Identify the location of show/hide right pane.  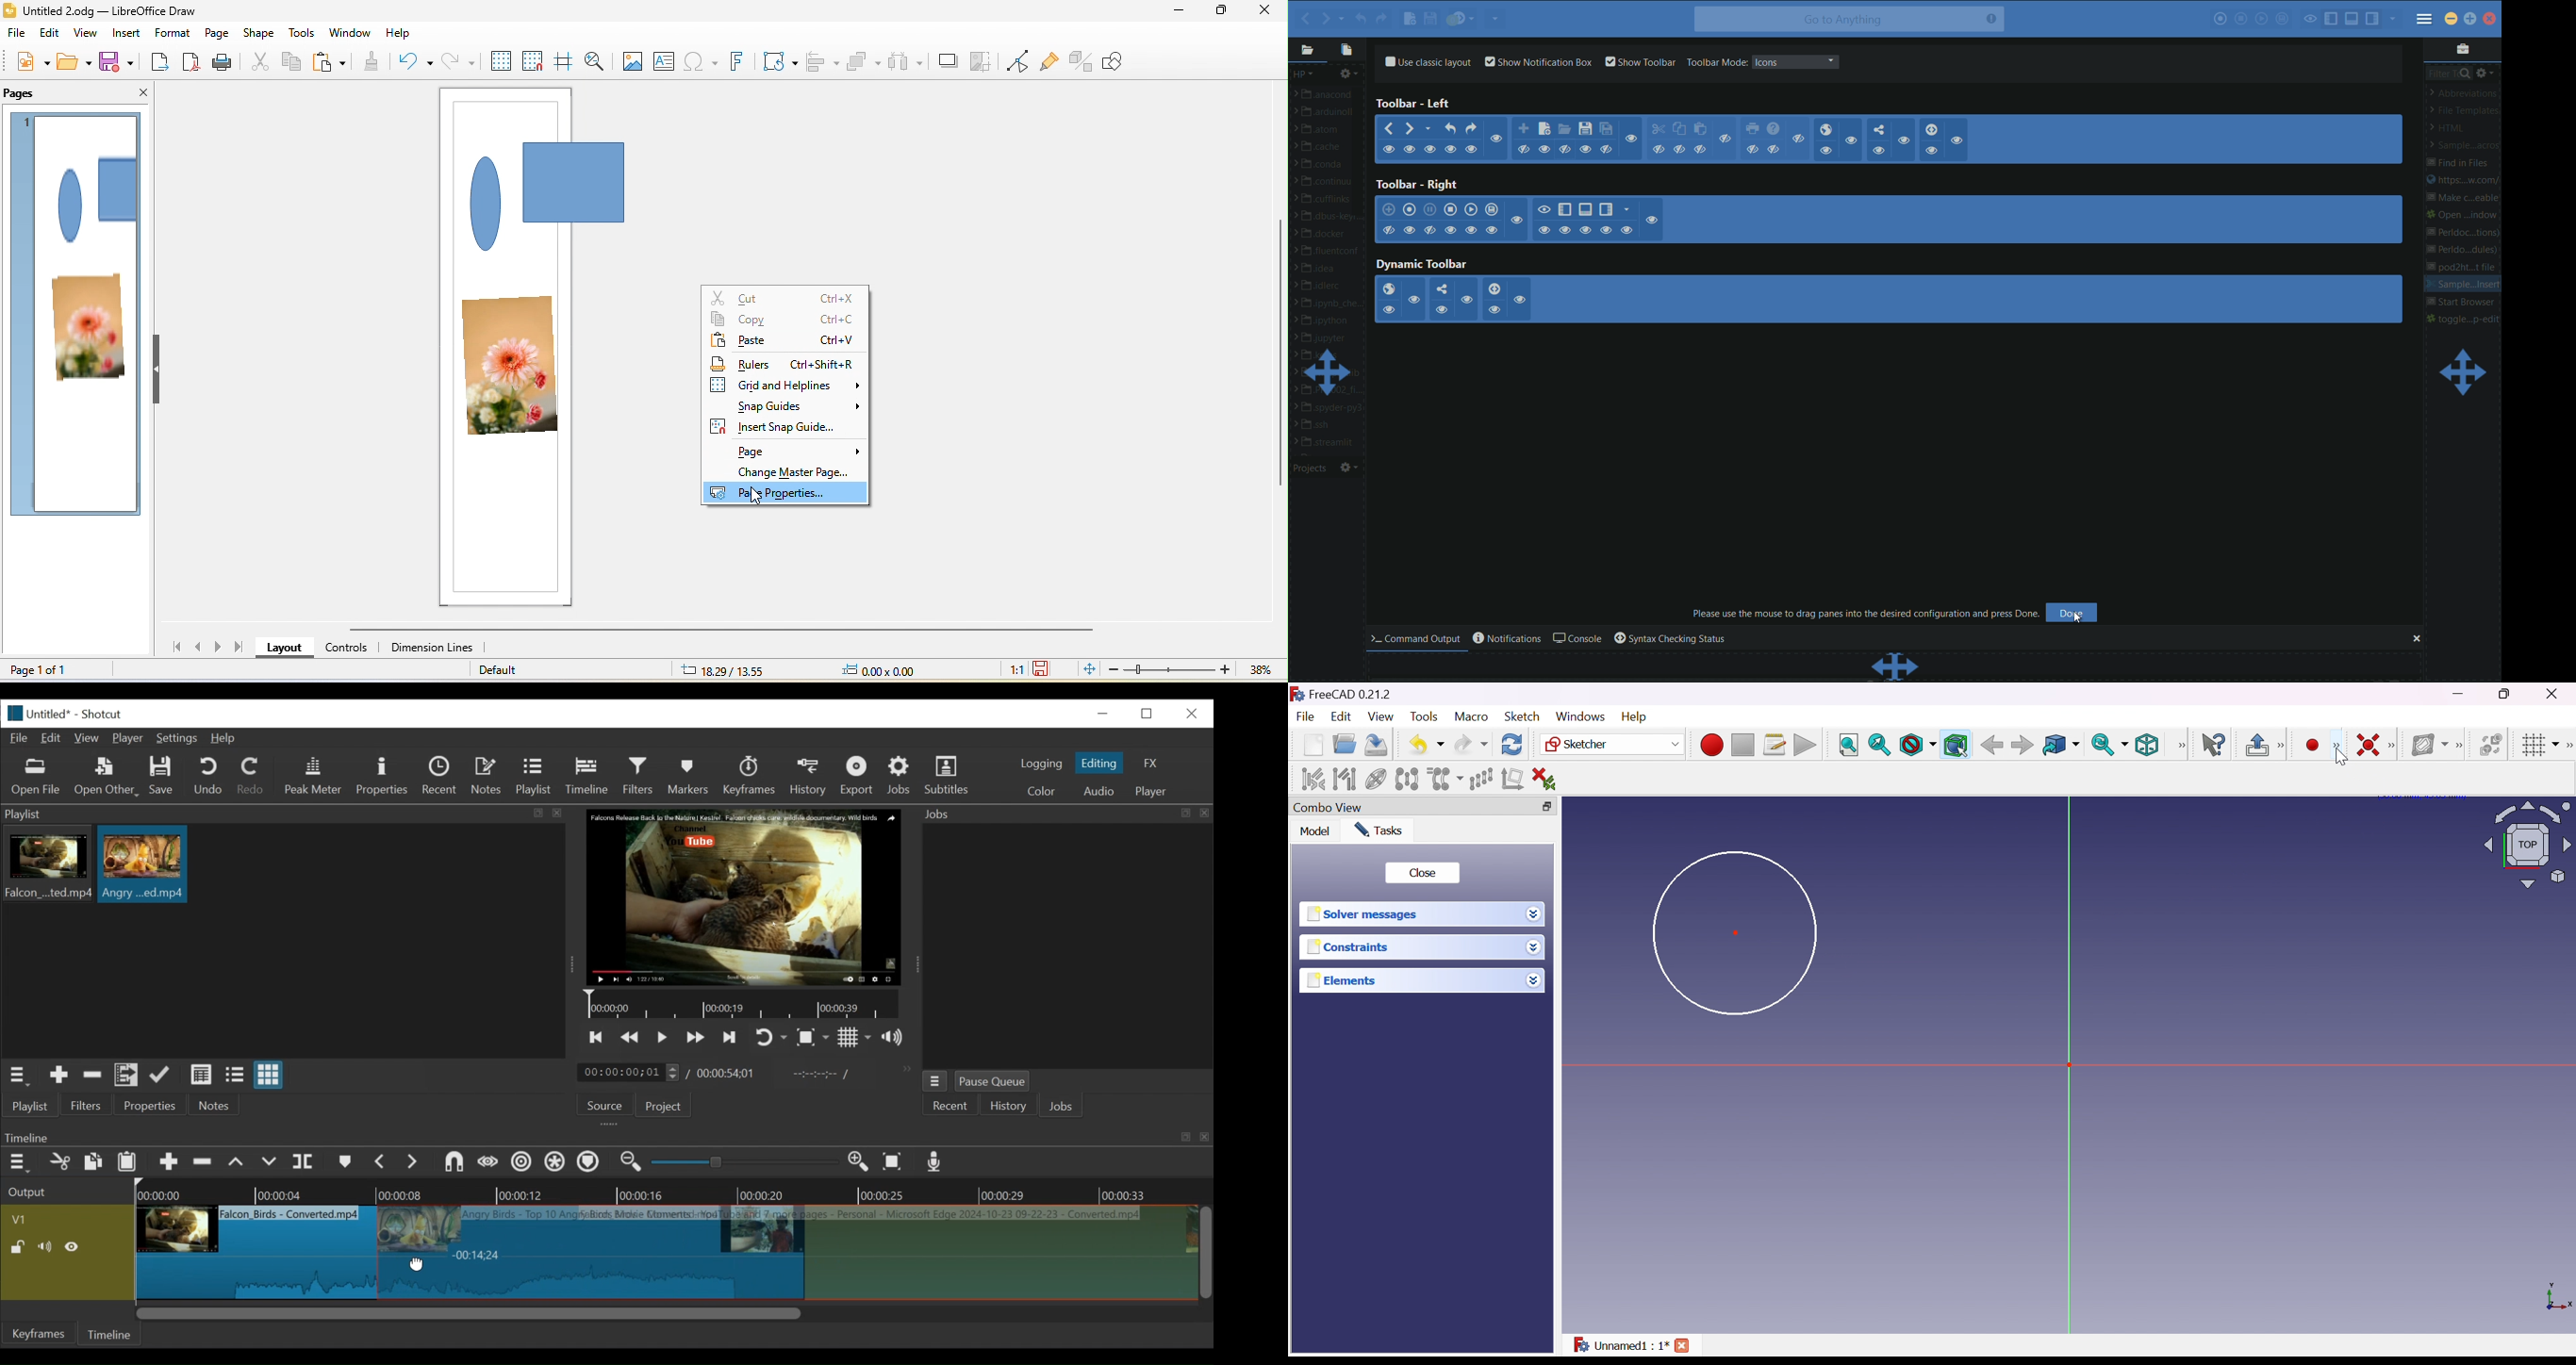
(1605, 210).